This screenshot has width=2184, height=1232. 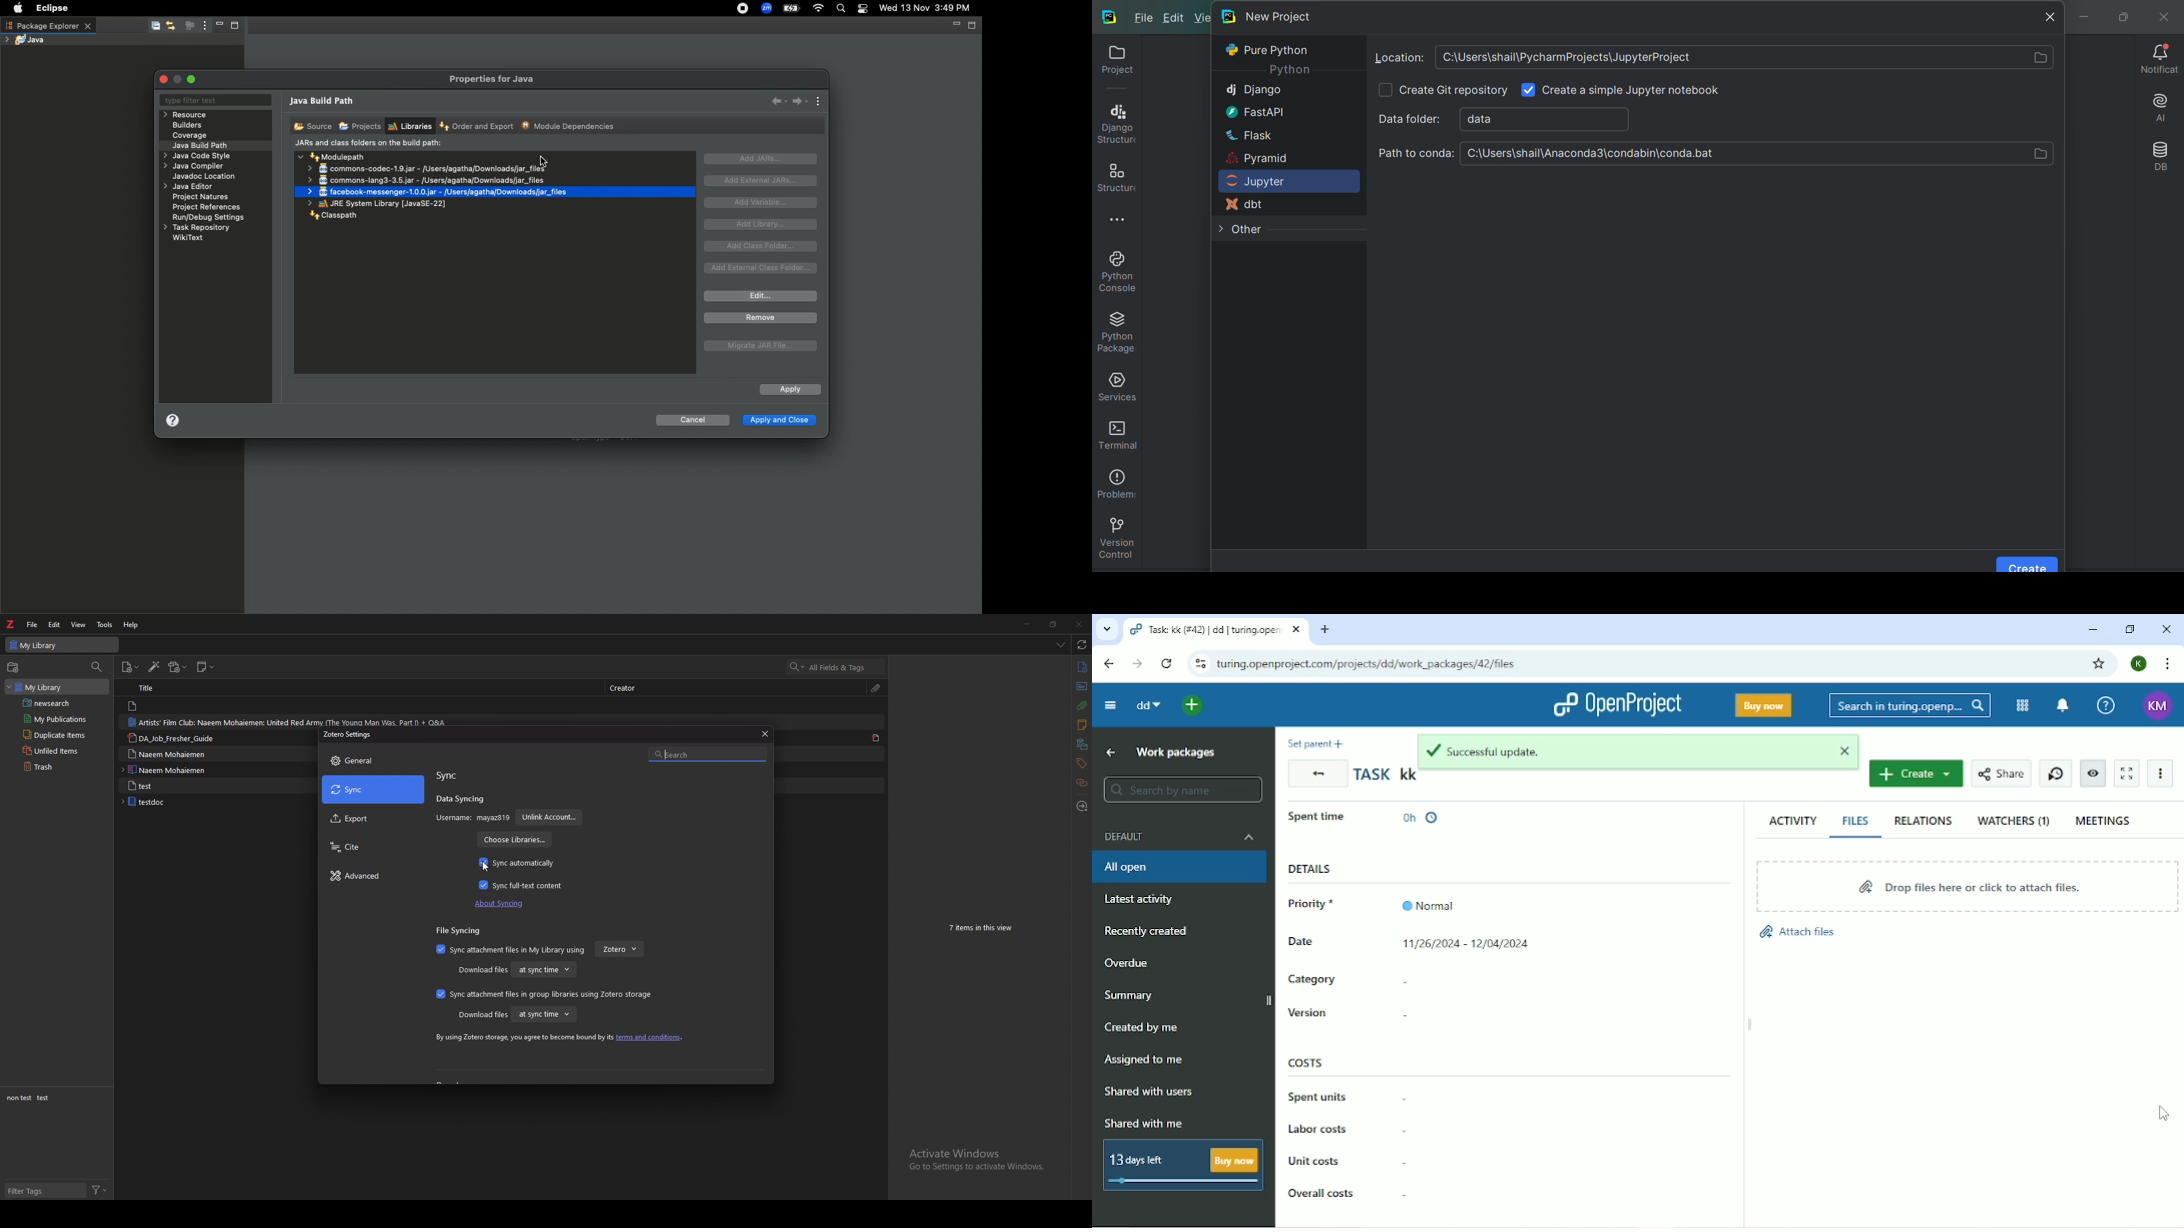 What do you see at coordinates (172, 770) in the screenshot?
I see `Naeem Mohaiemen` at bounding box center [172, 770].